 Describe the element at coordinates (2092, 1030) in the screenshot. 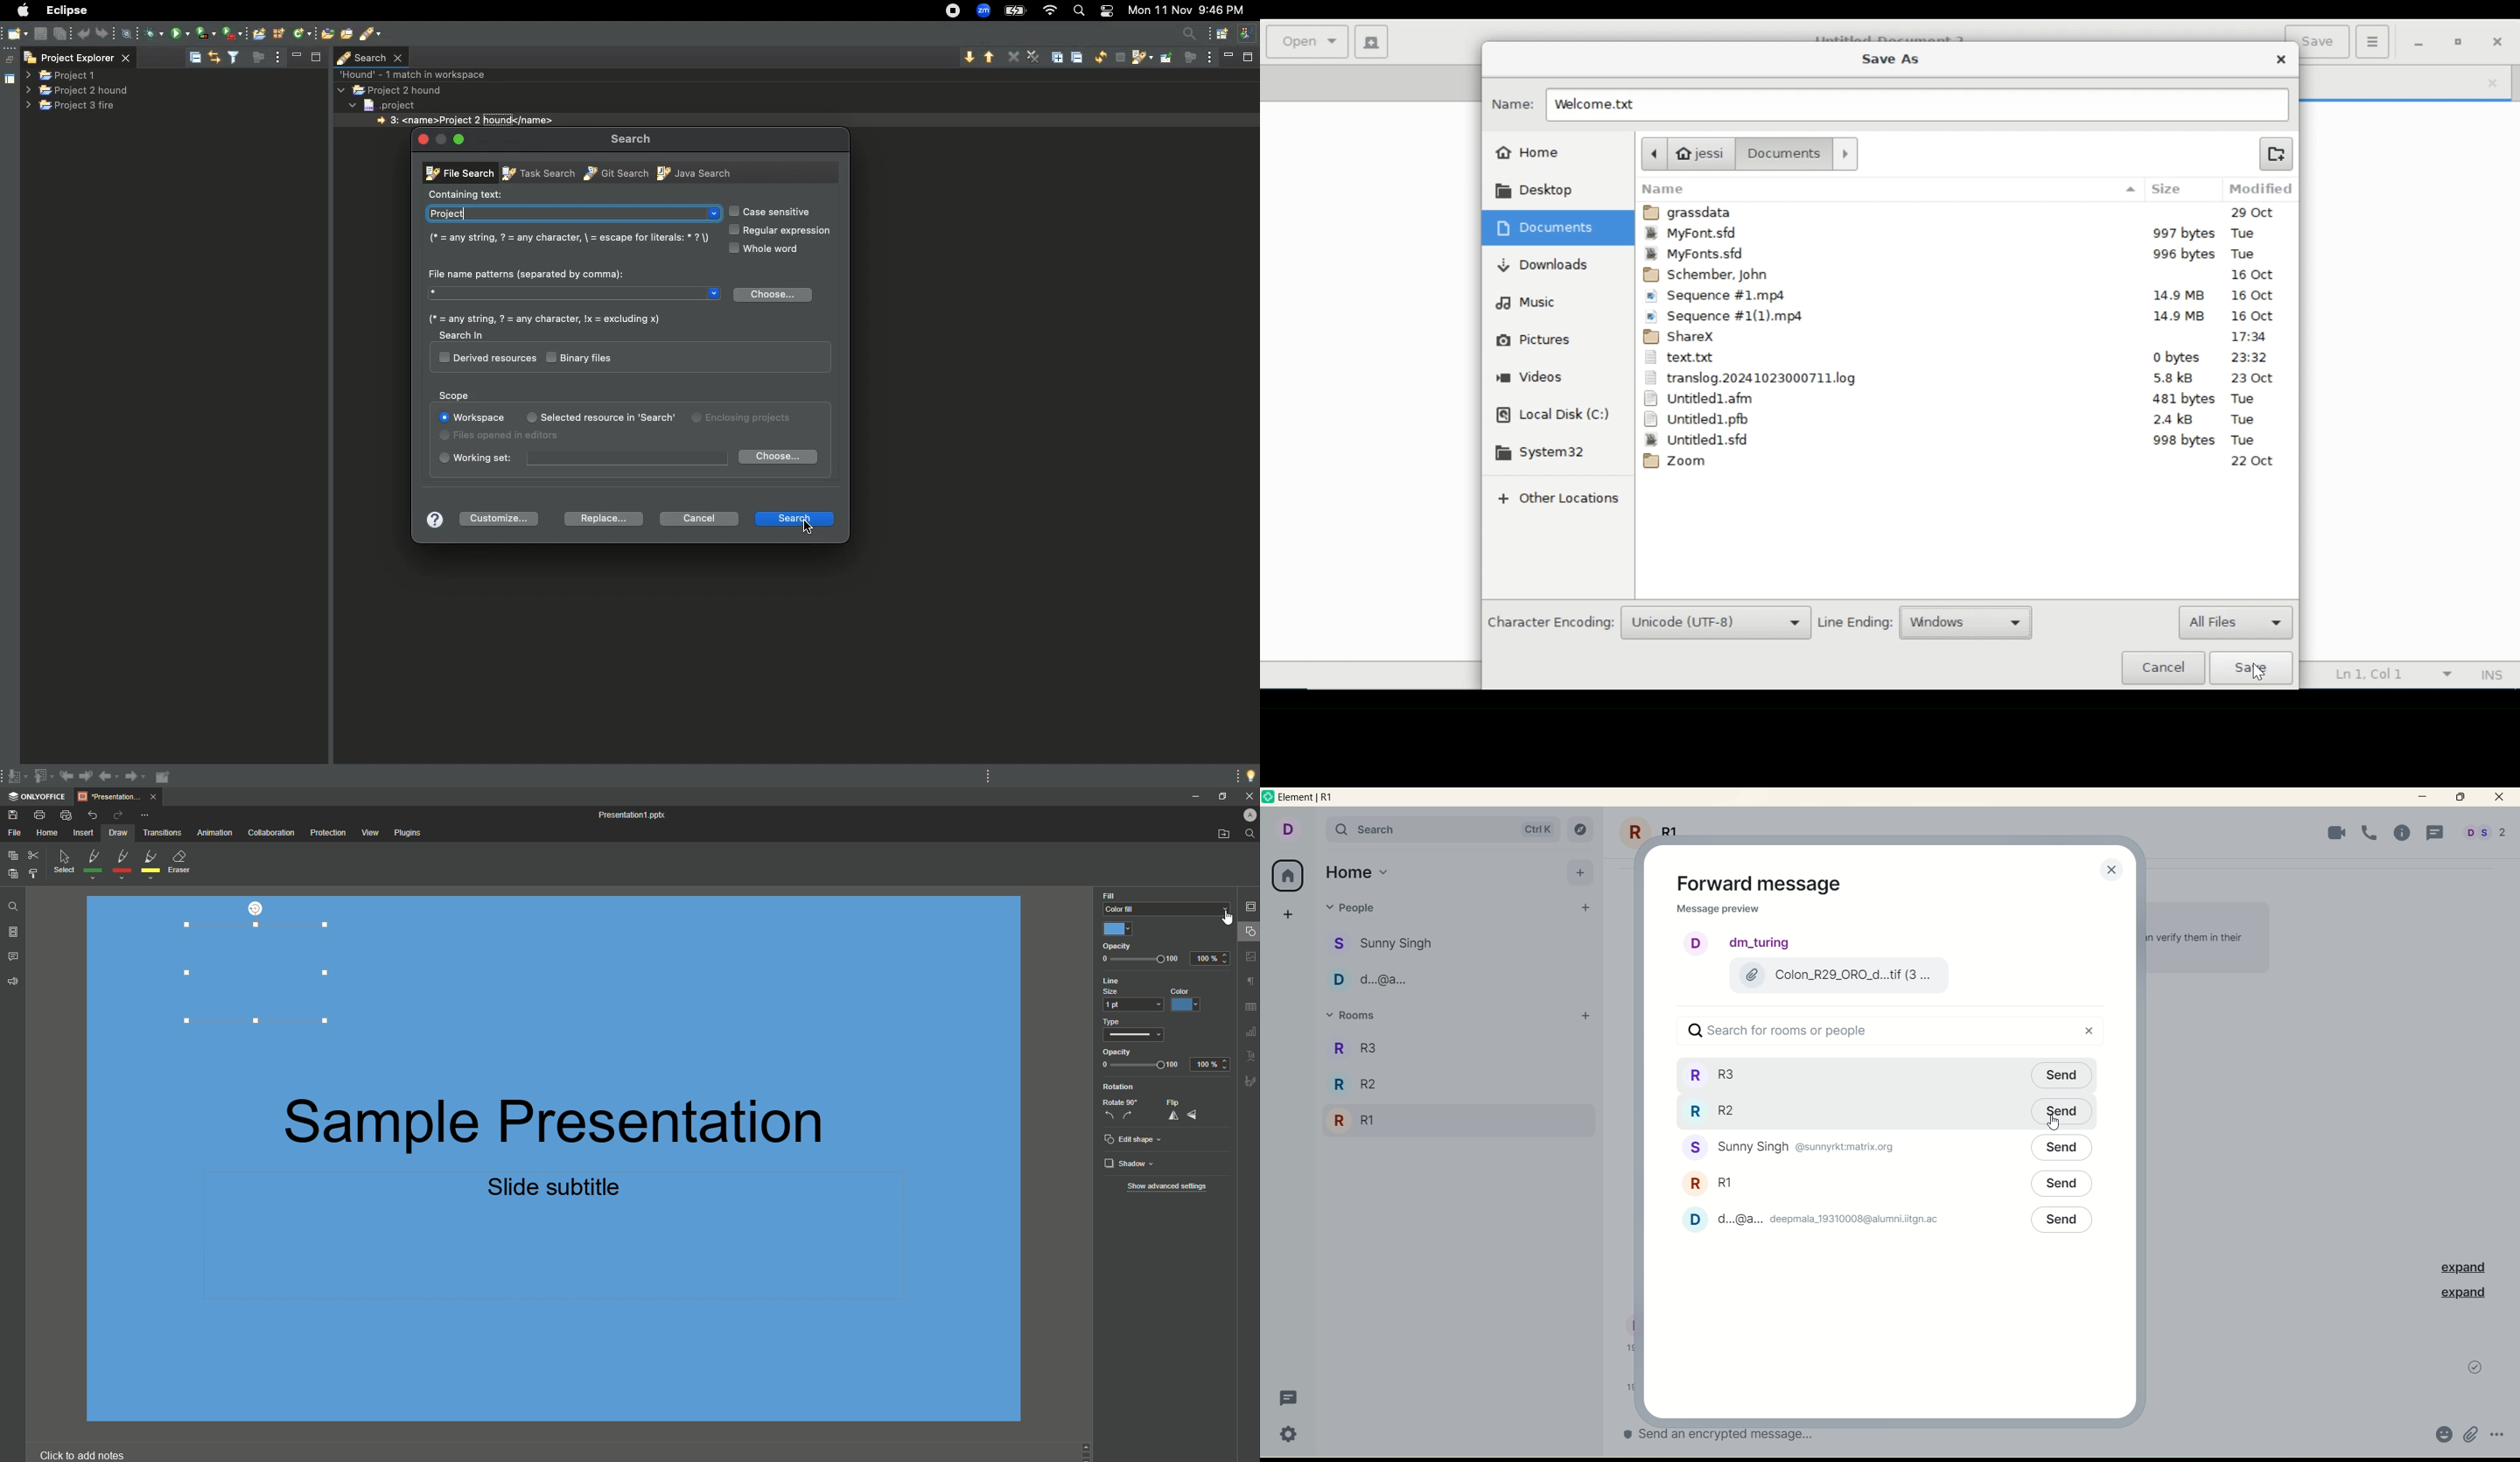

I see `close` at that location.